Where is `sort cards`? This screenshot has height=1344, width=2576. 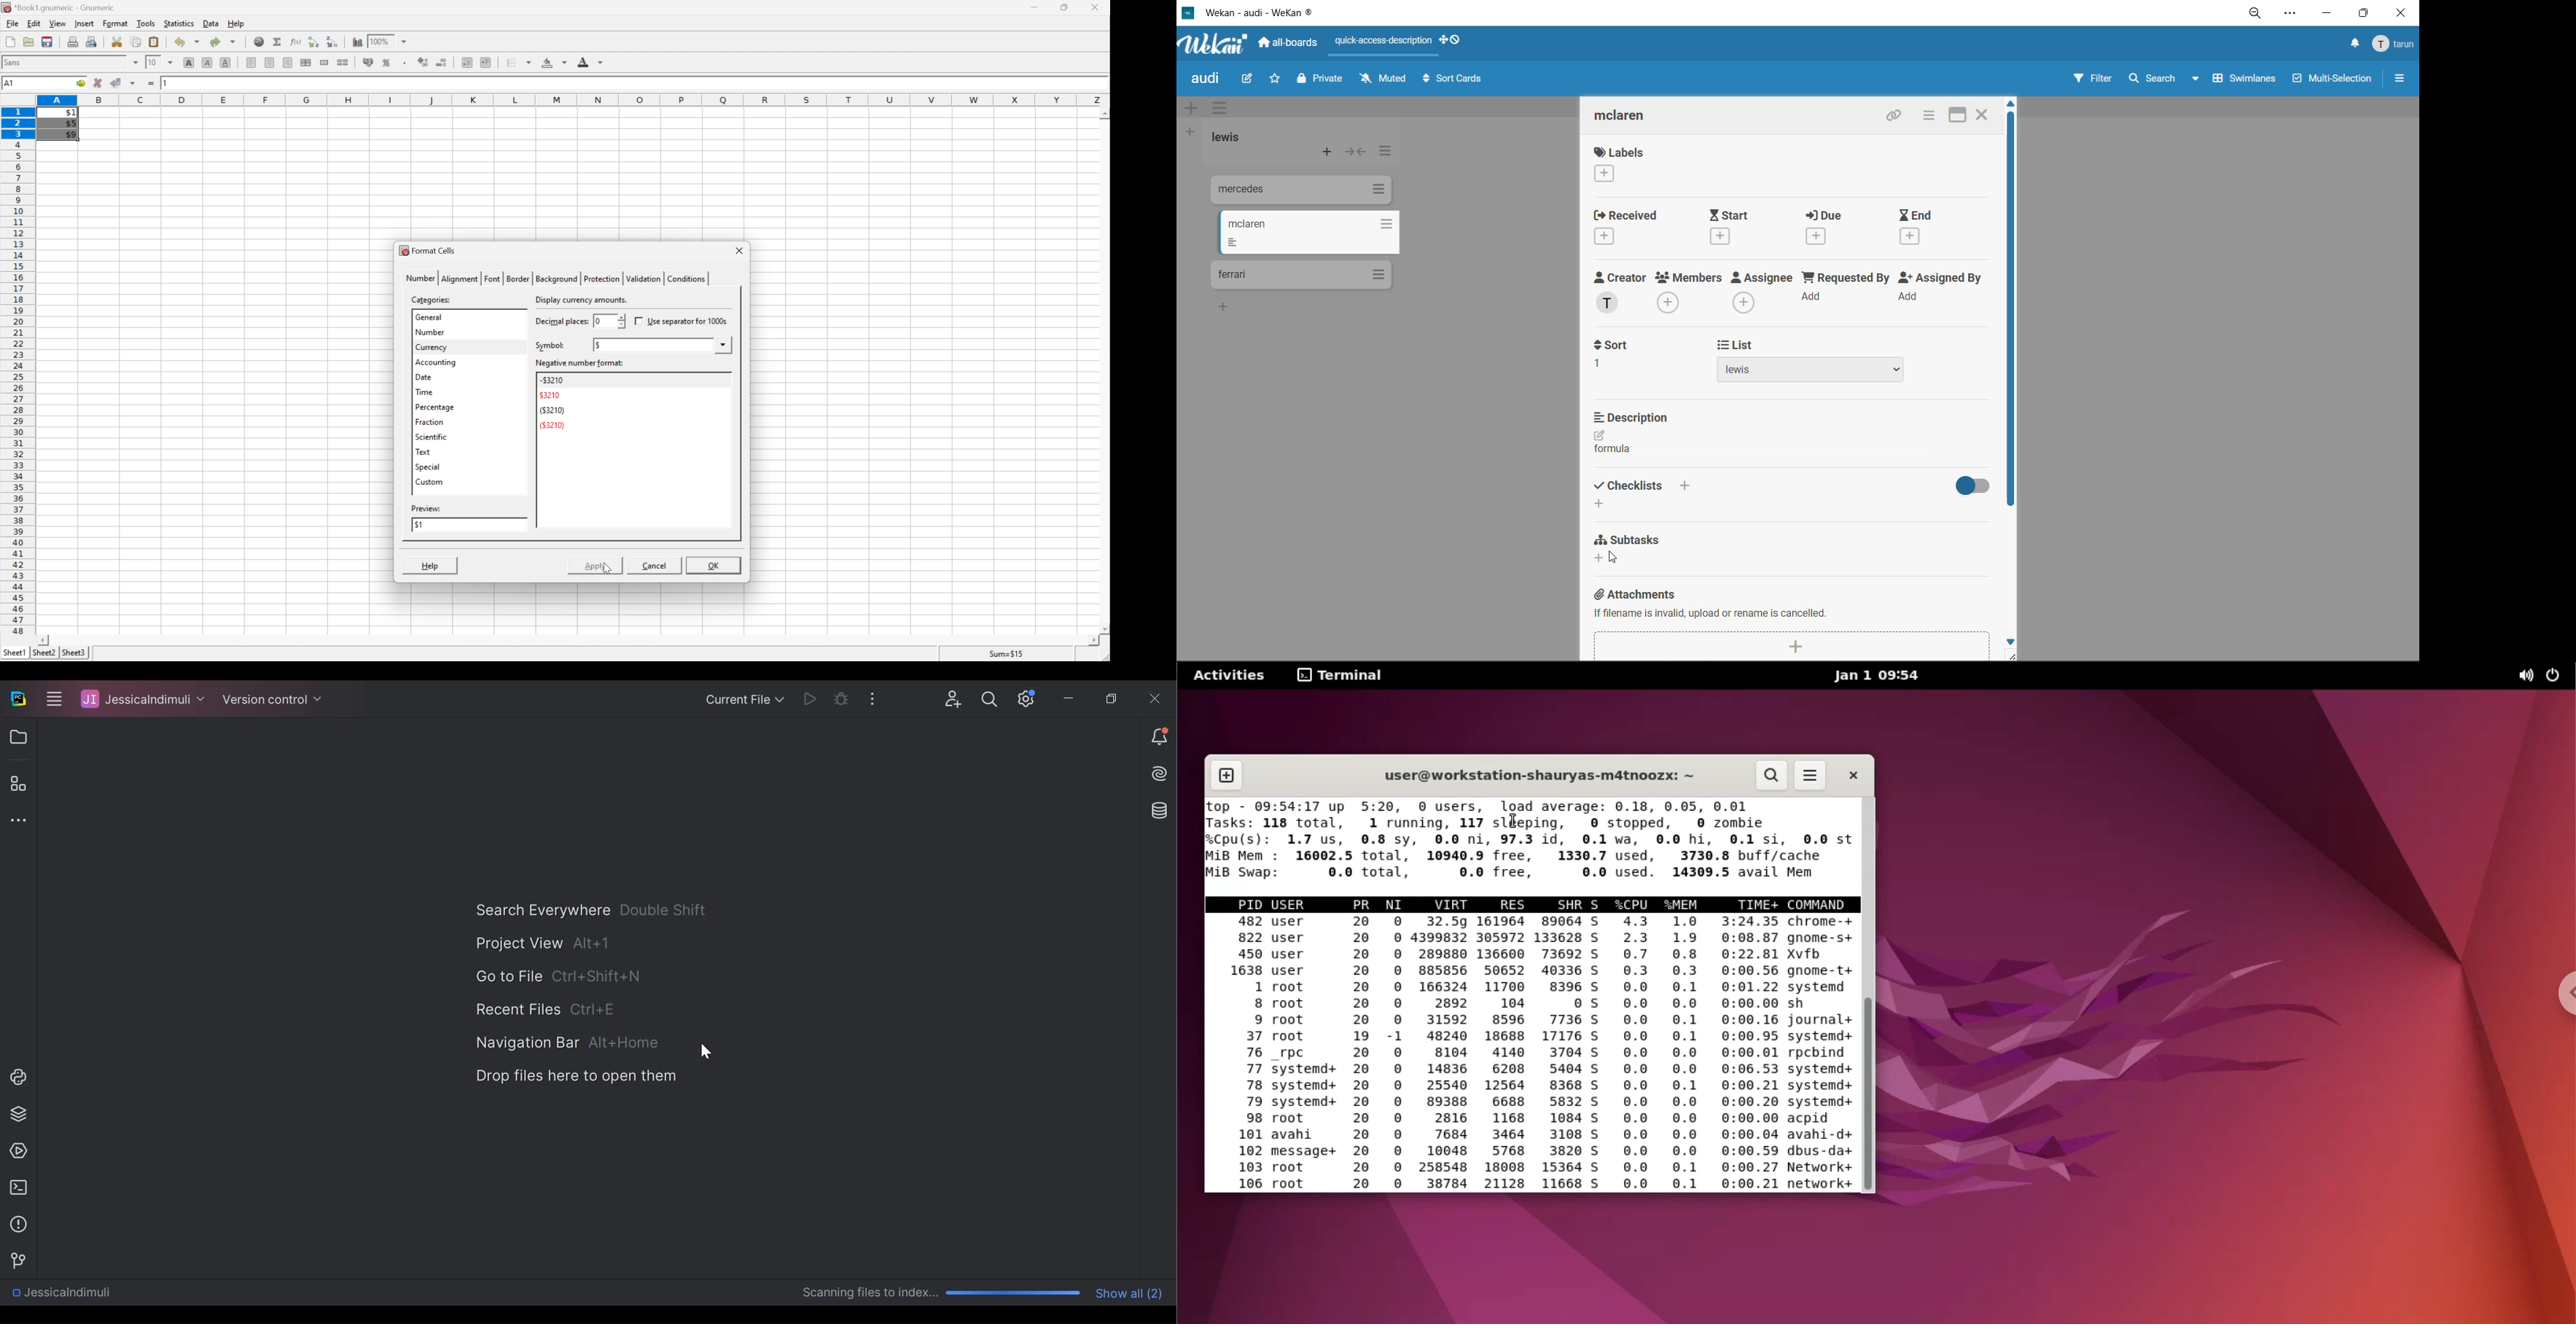 sort cards is located at coordinates (1452, 82).